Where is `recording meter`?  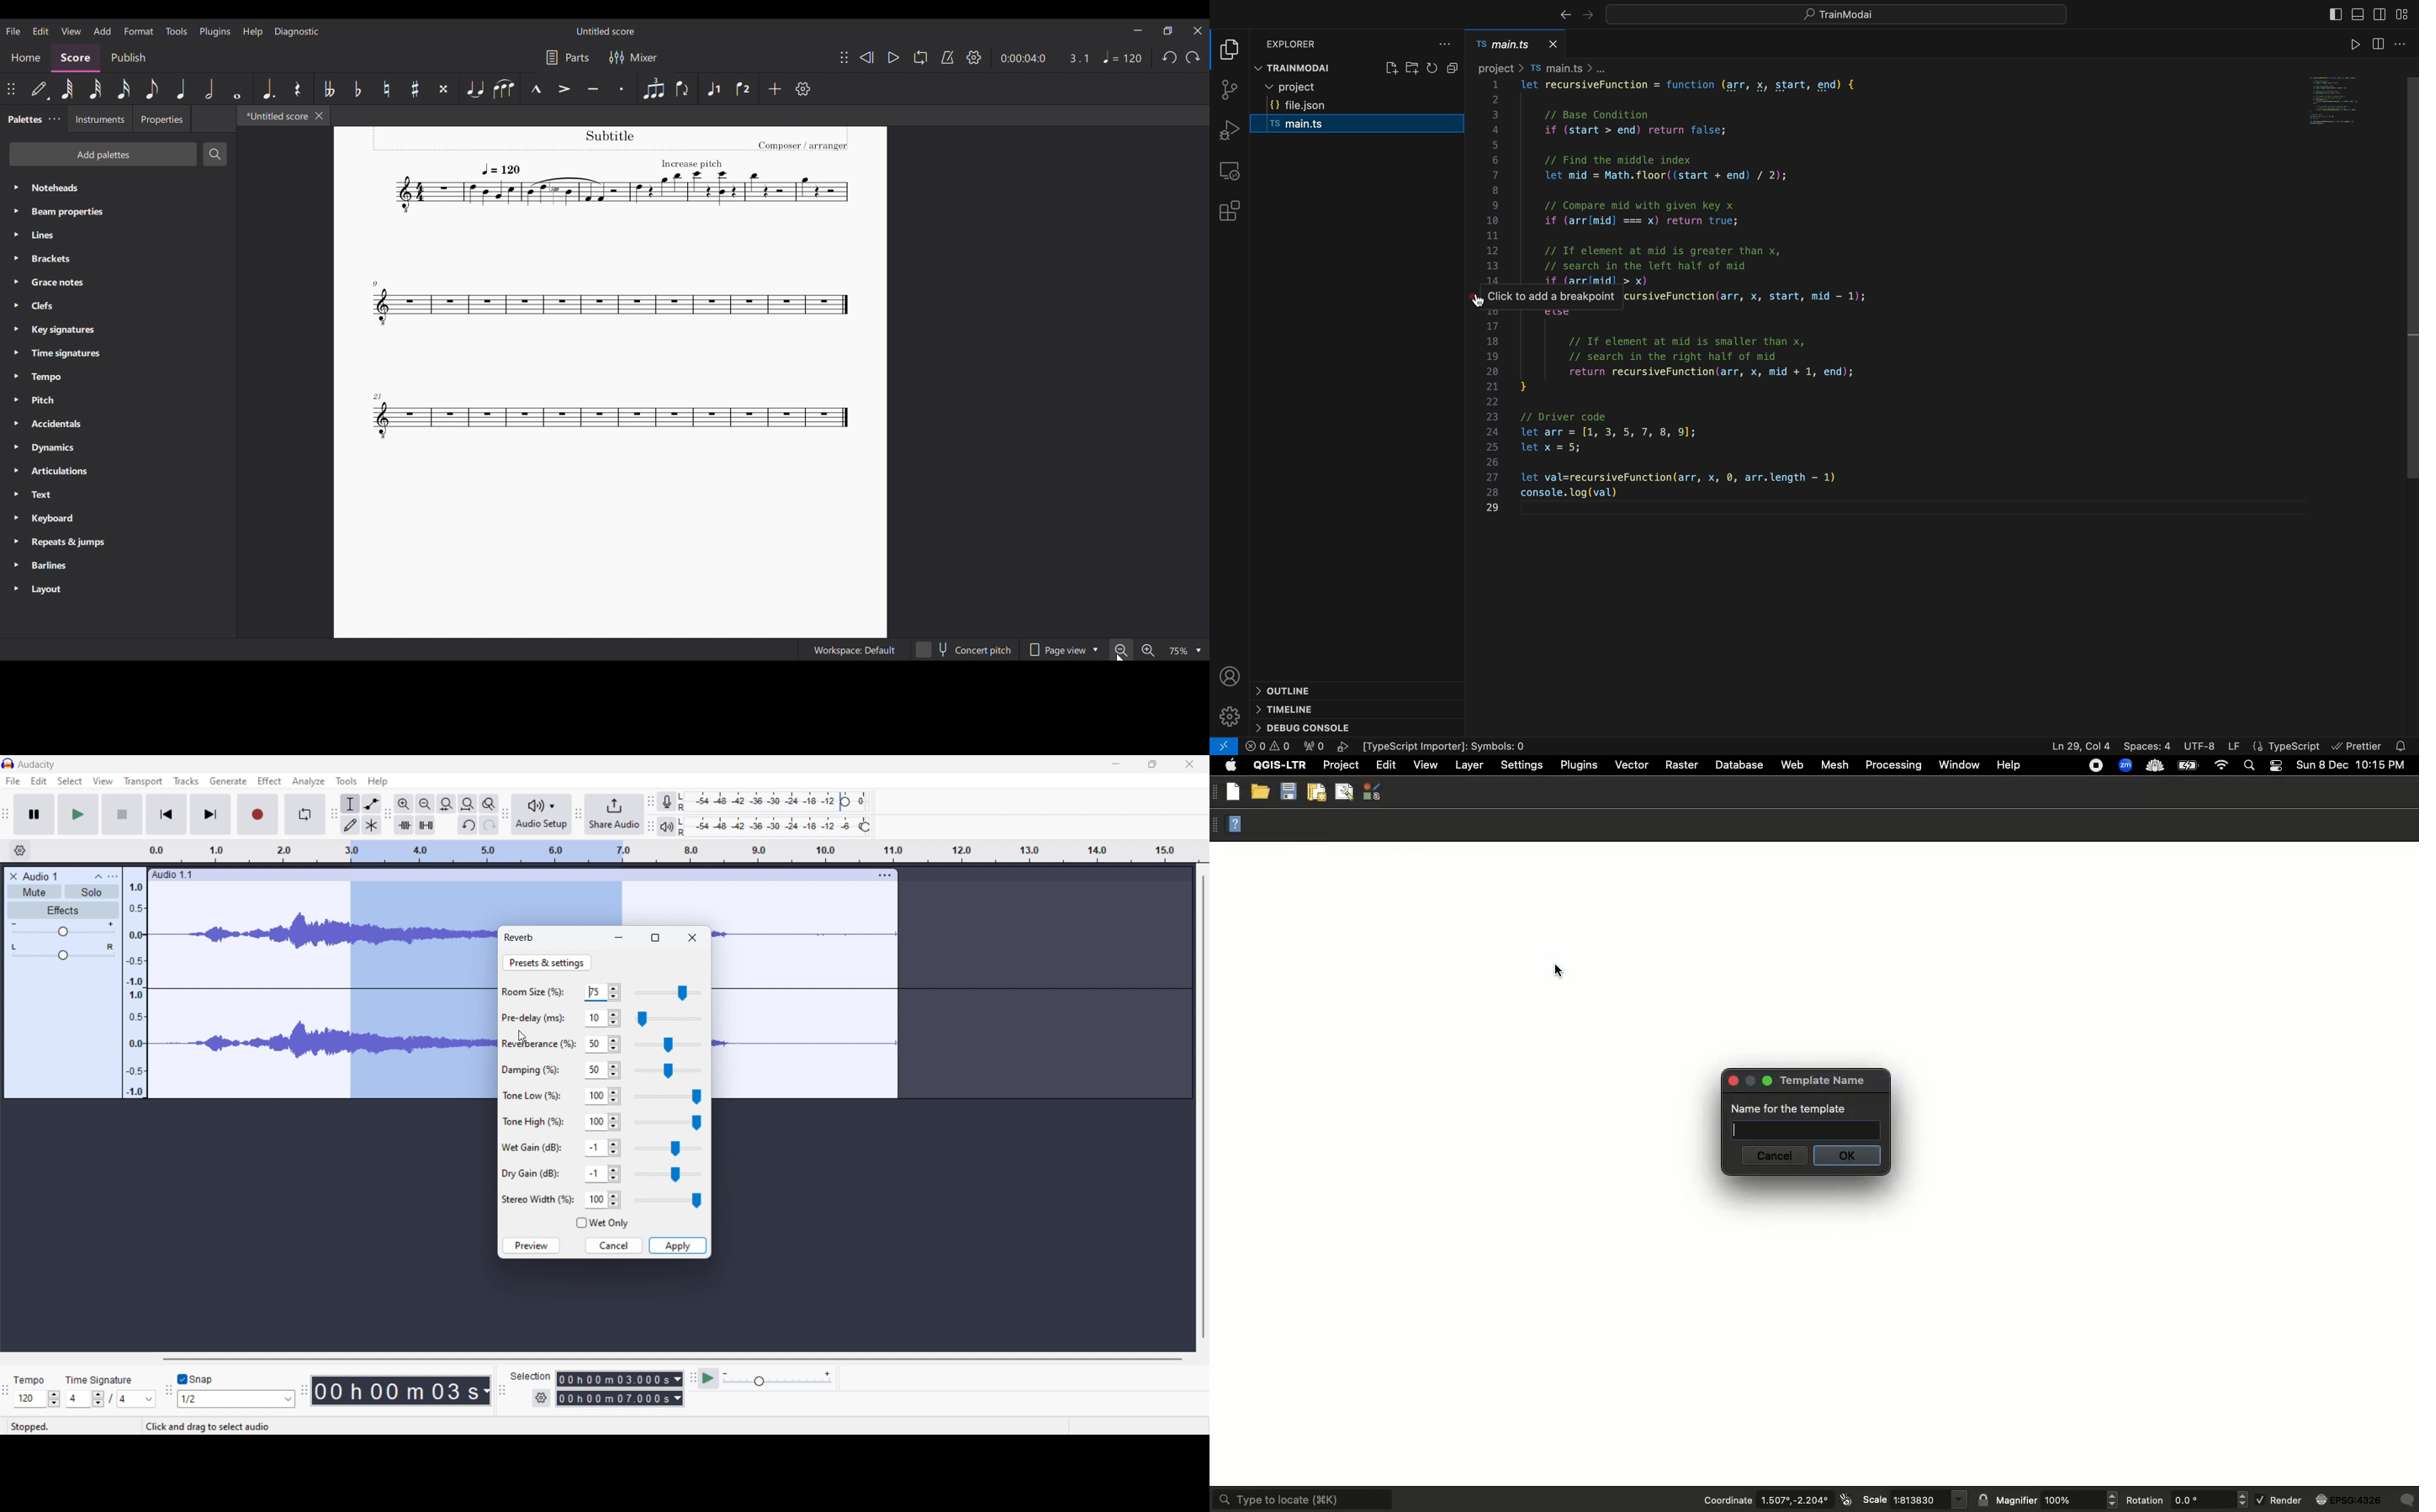
recording meter is located at coordinates (667, 802).